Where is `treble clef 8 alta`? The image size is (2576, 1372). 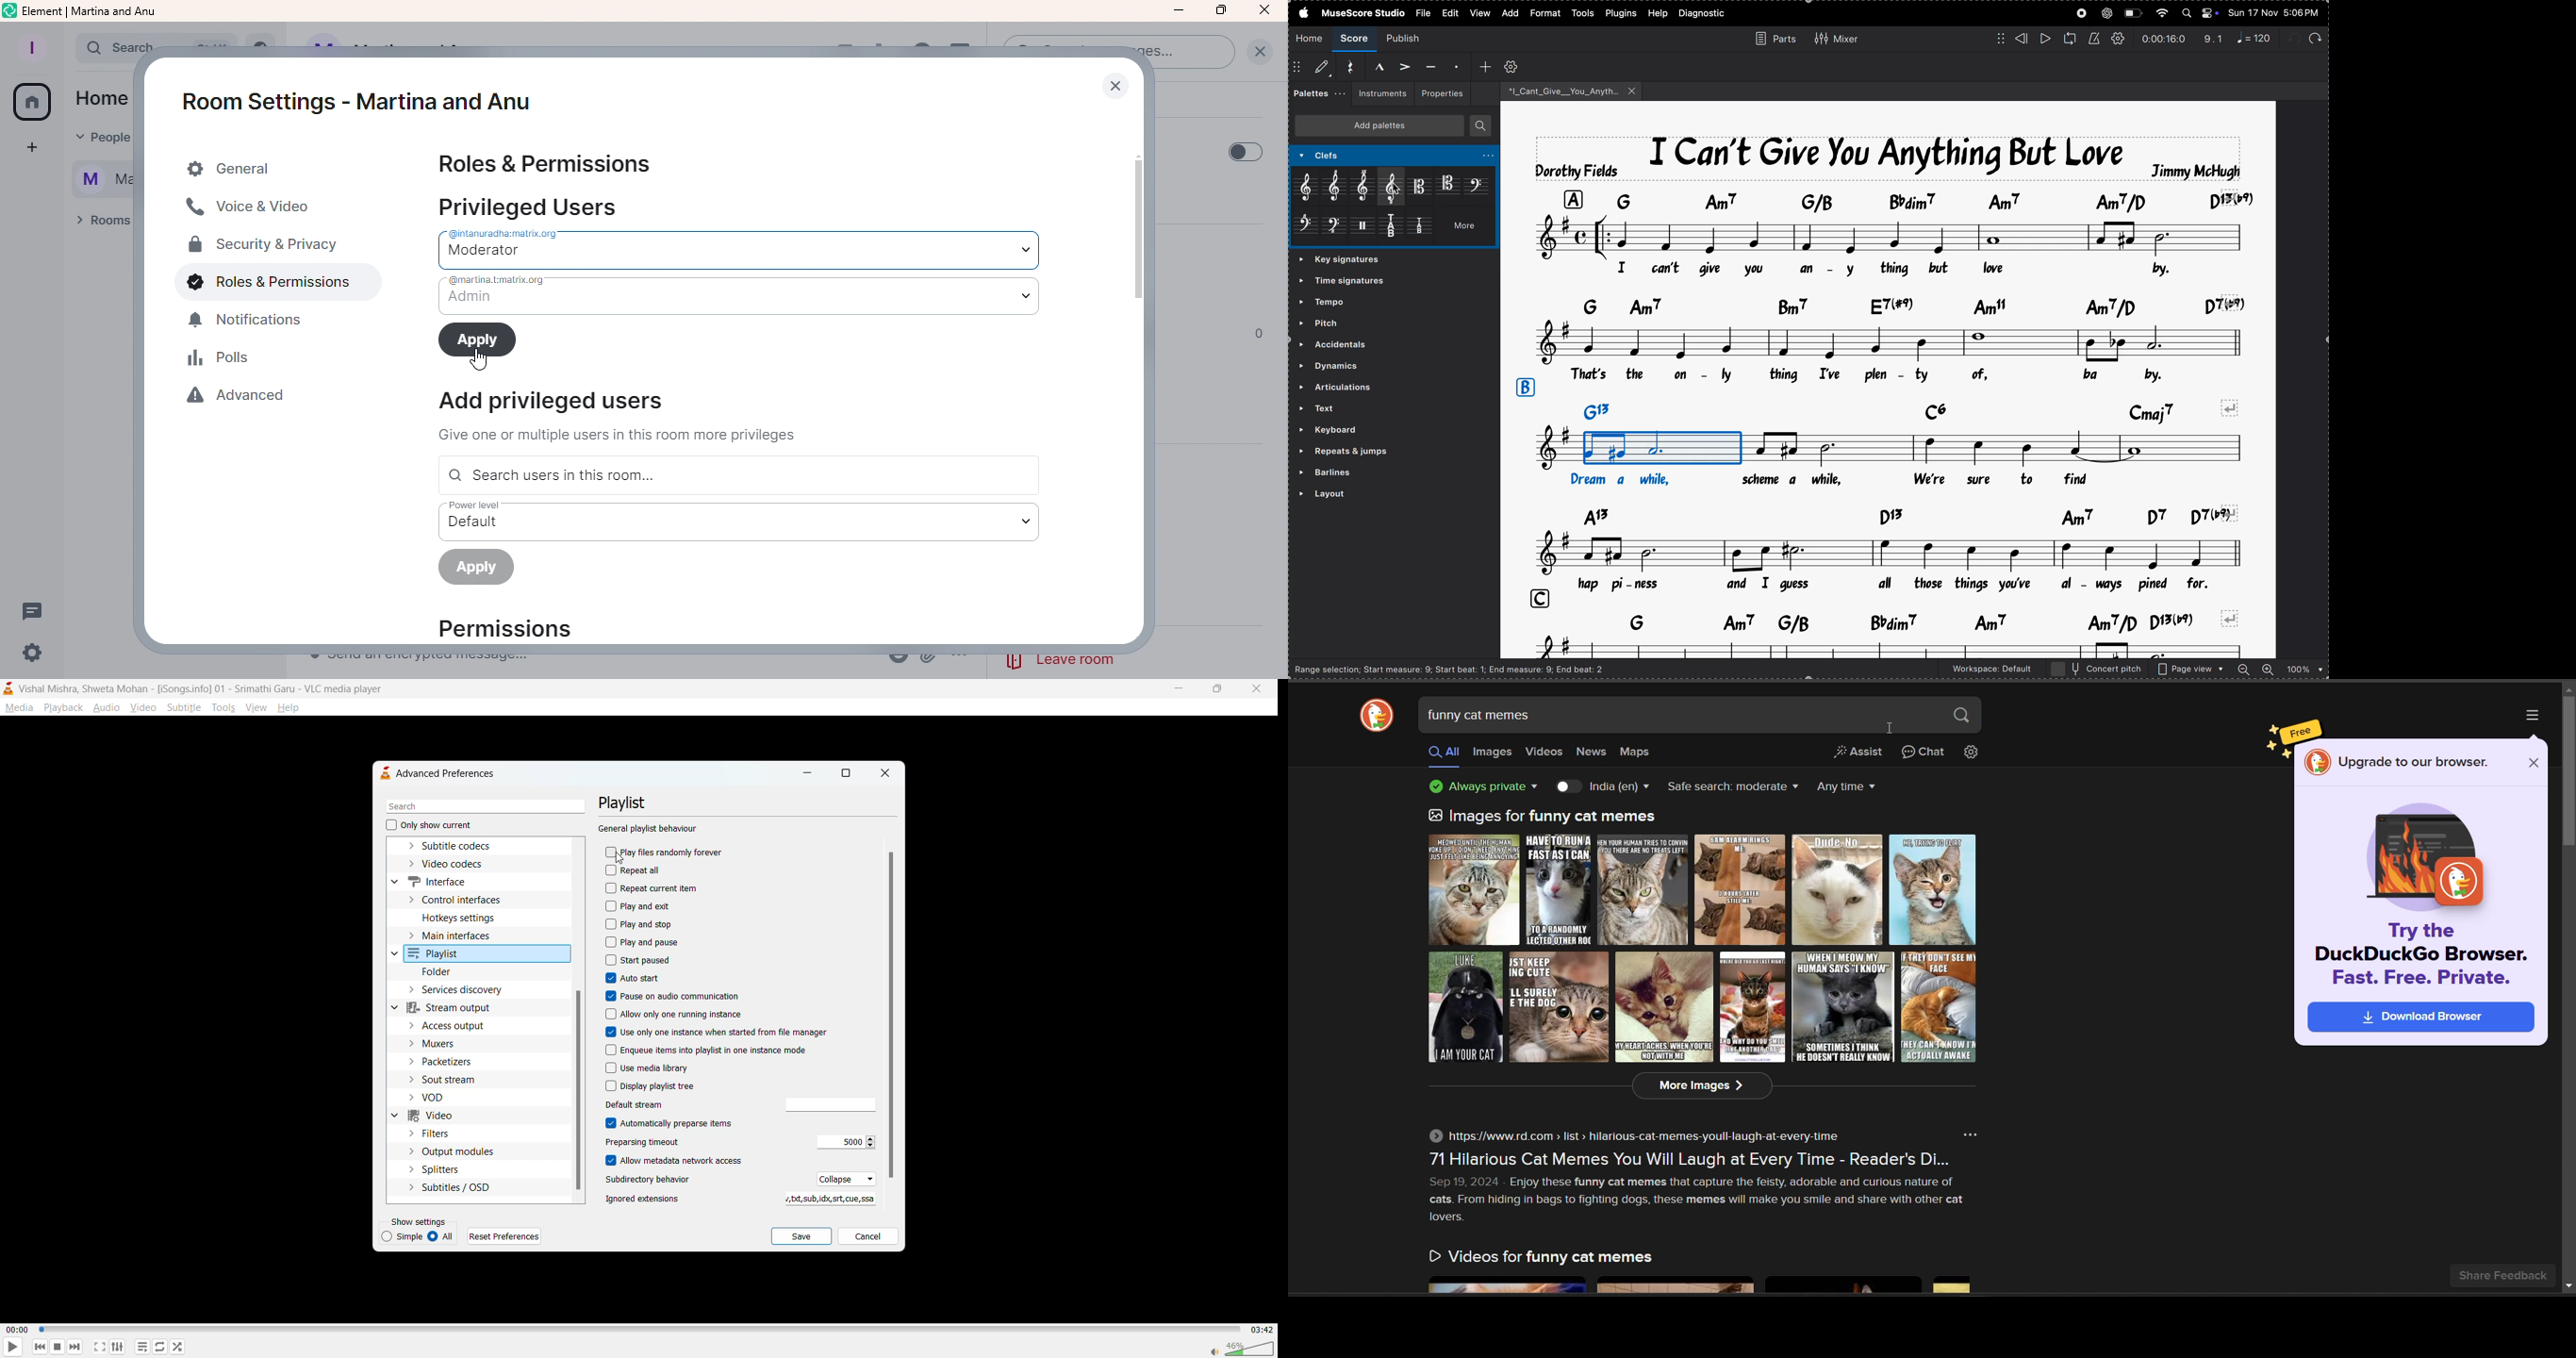 treble clef 8 alta is located at coordinates (1338, 186).